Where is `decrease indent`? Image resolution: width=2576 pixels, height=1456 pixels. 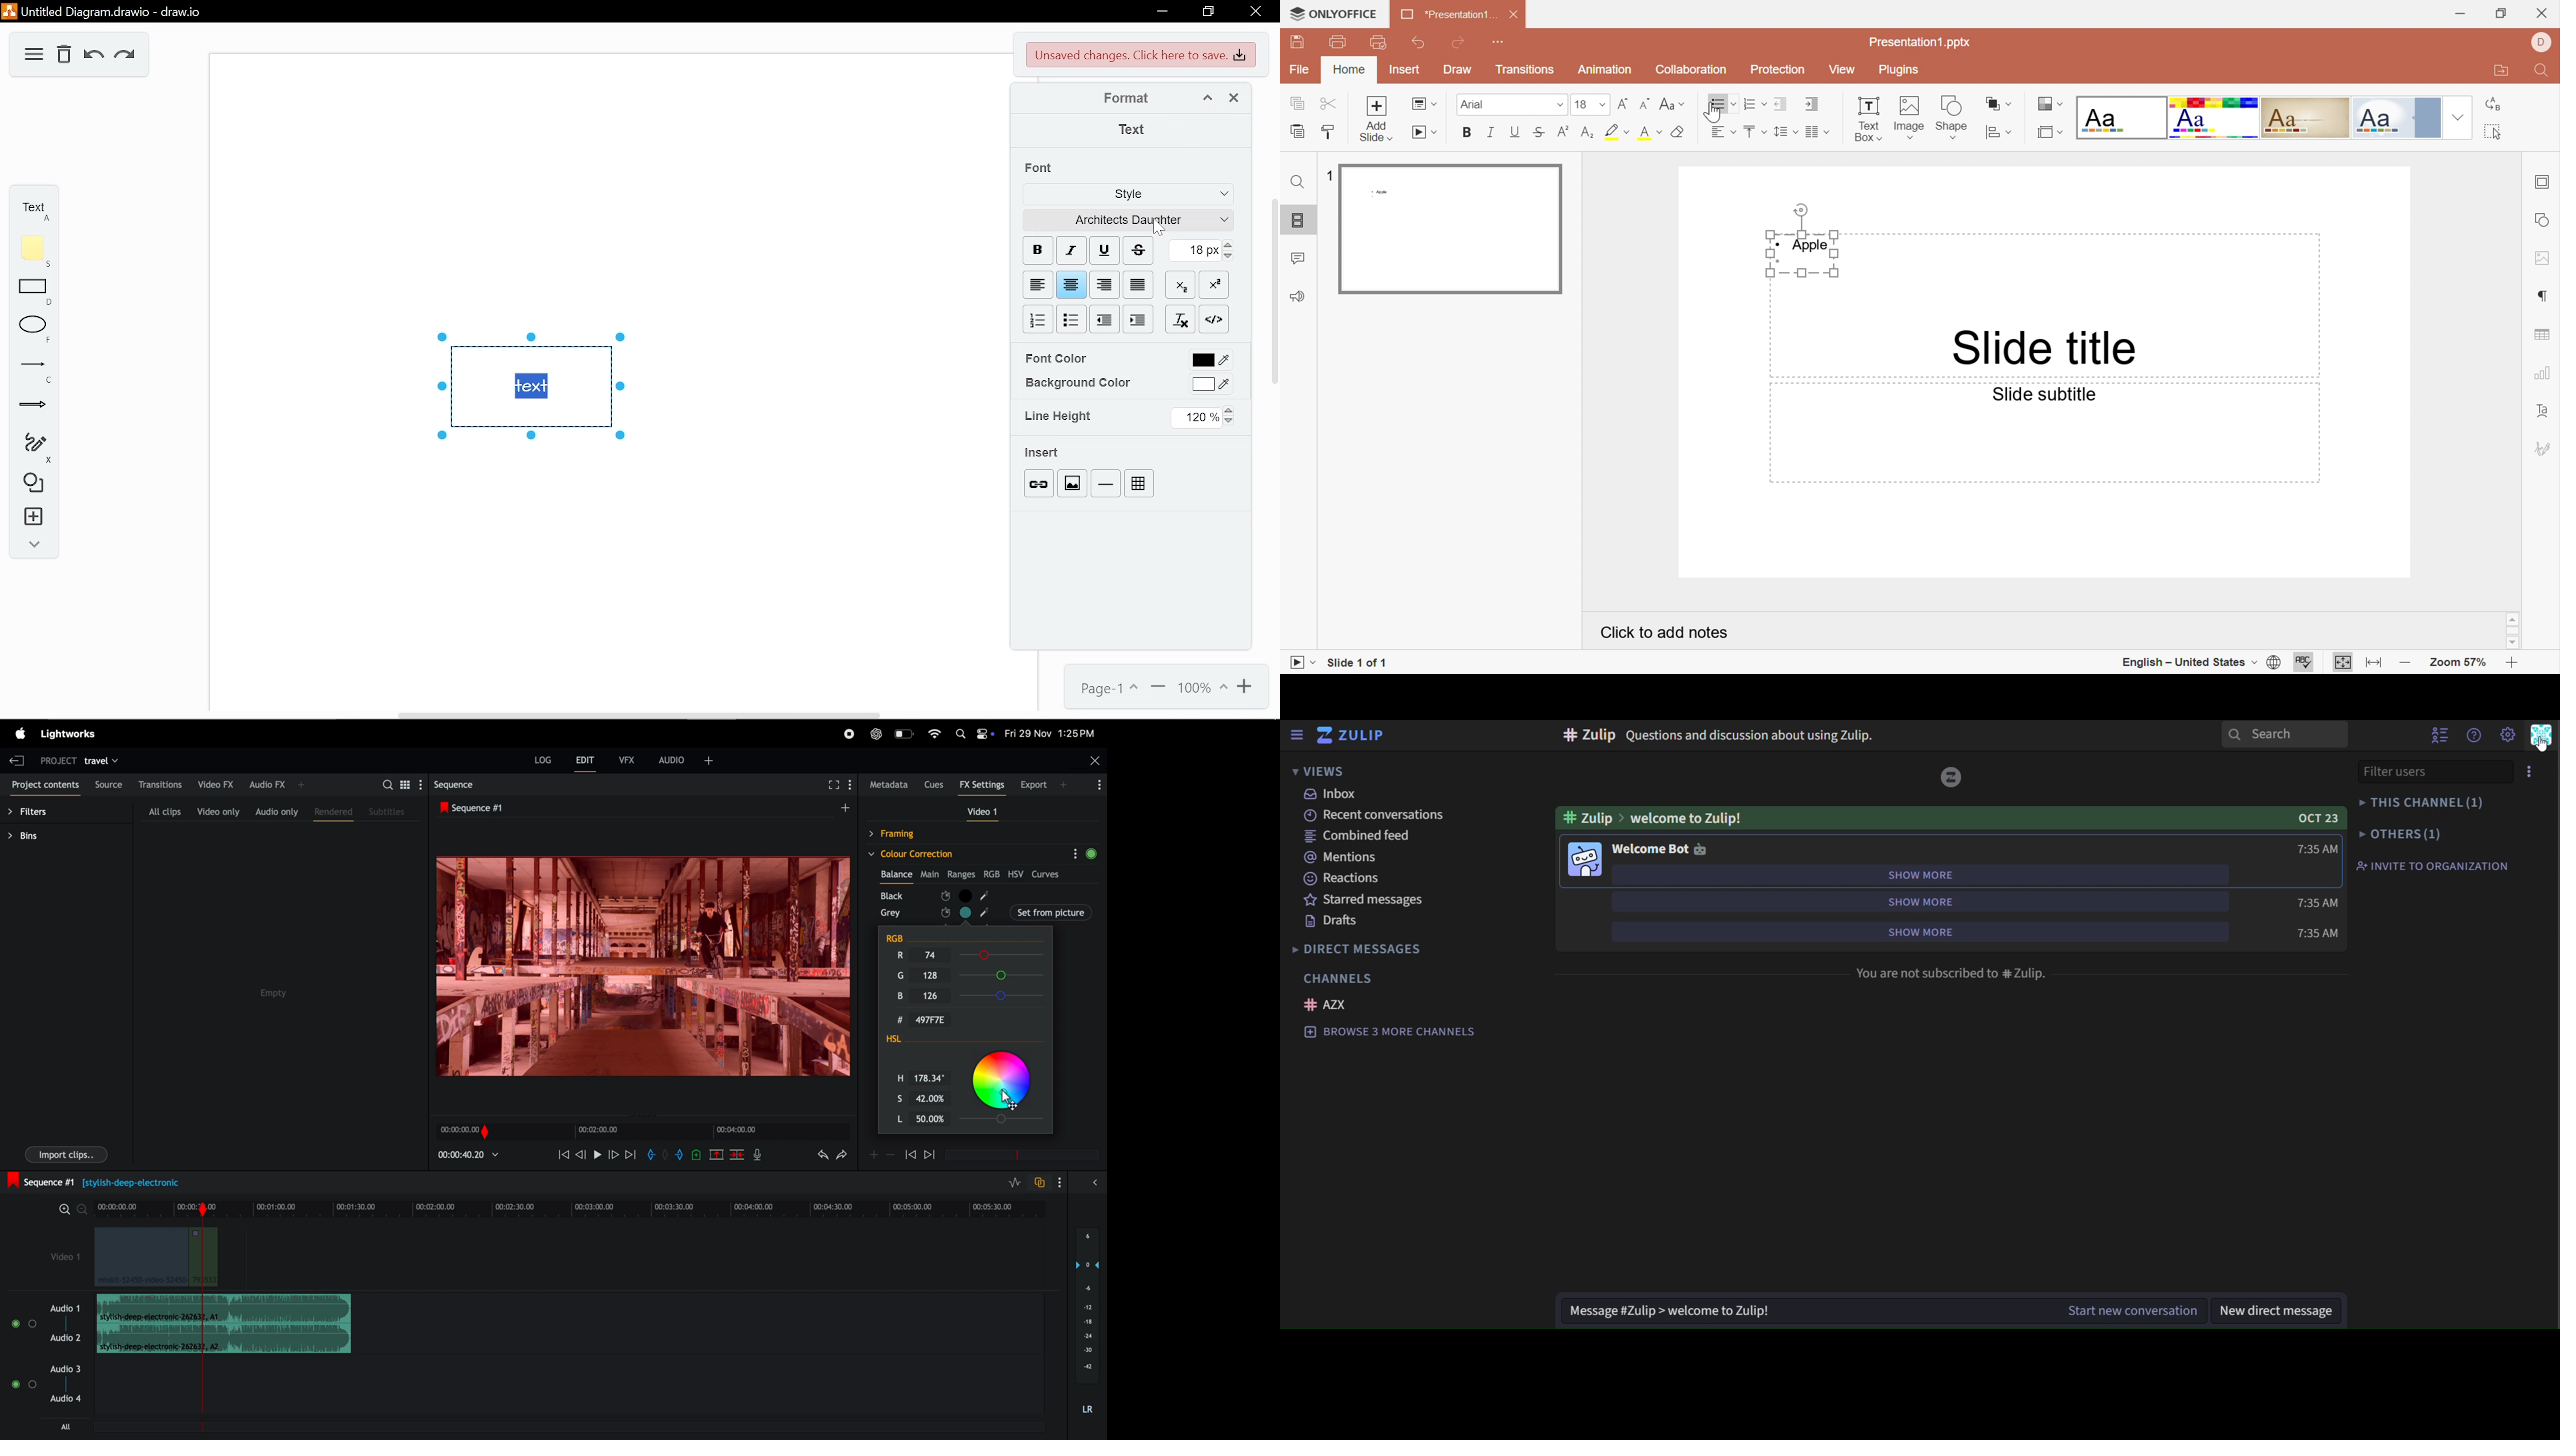 decrease indent is located at coordinates (1138, 320).